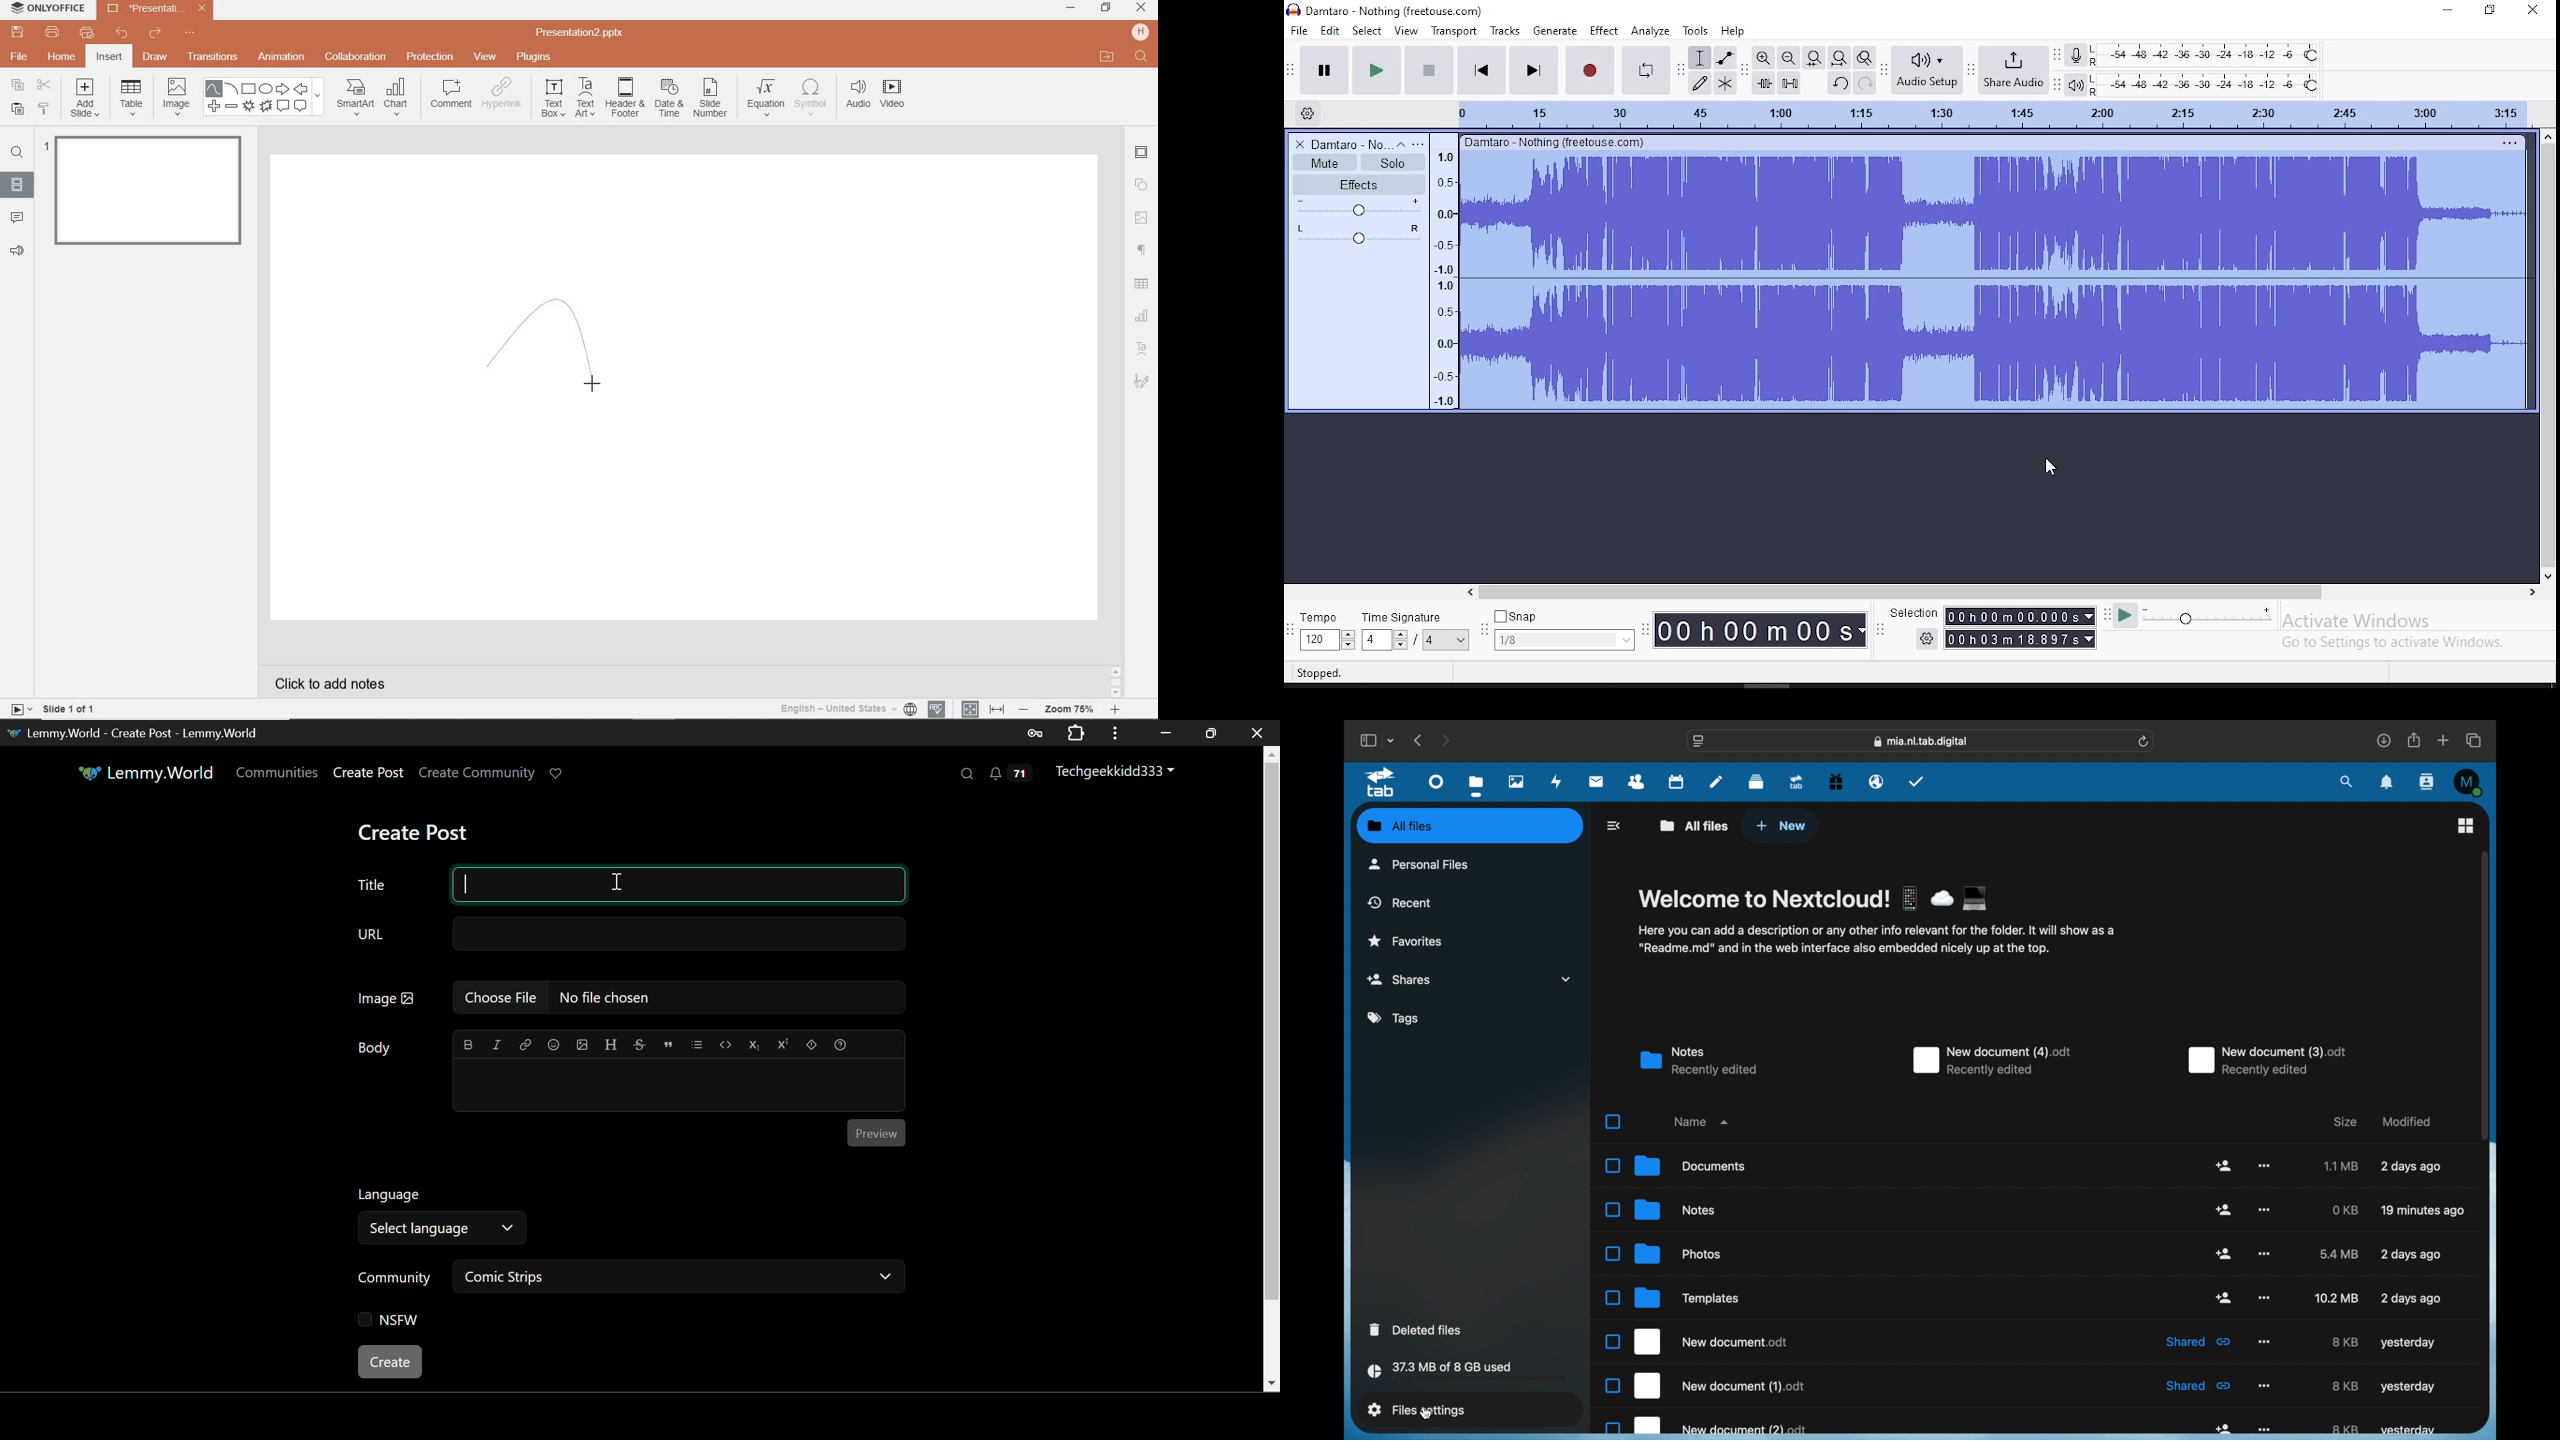 The height and width of the screenshot is (1456, 2576). I want to click on Notifications, so click(1007, 773).